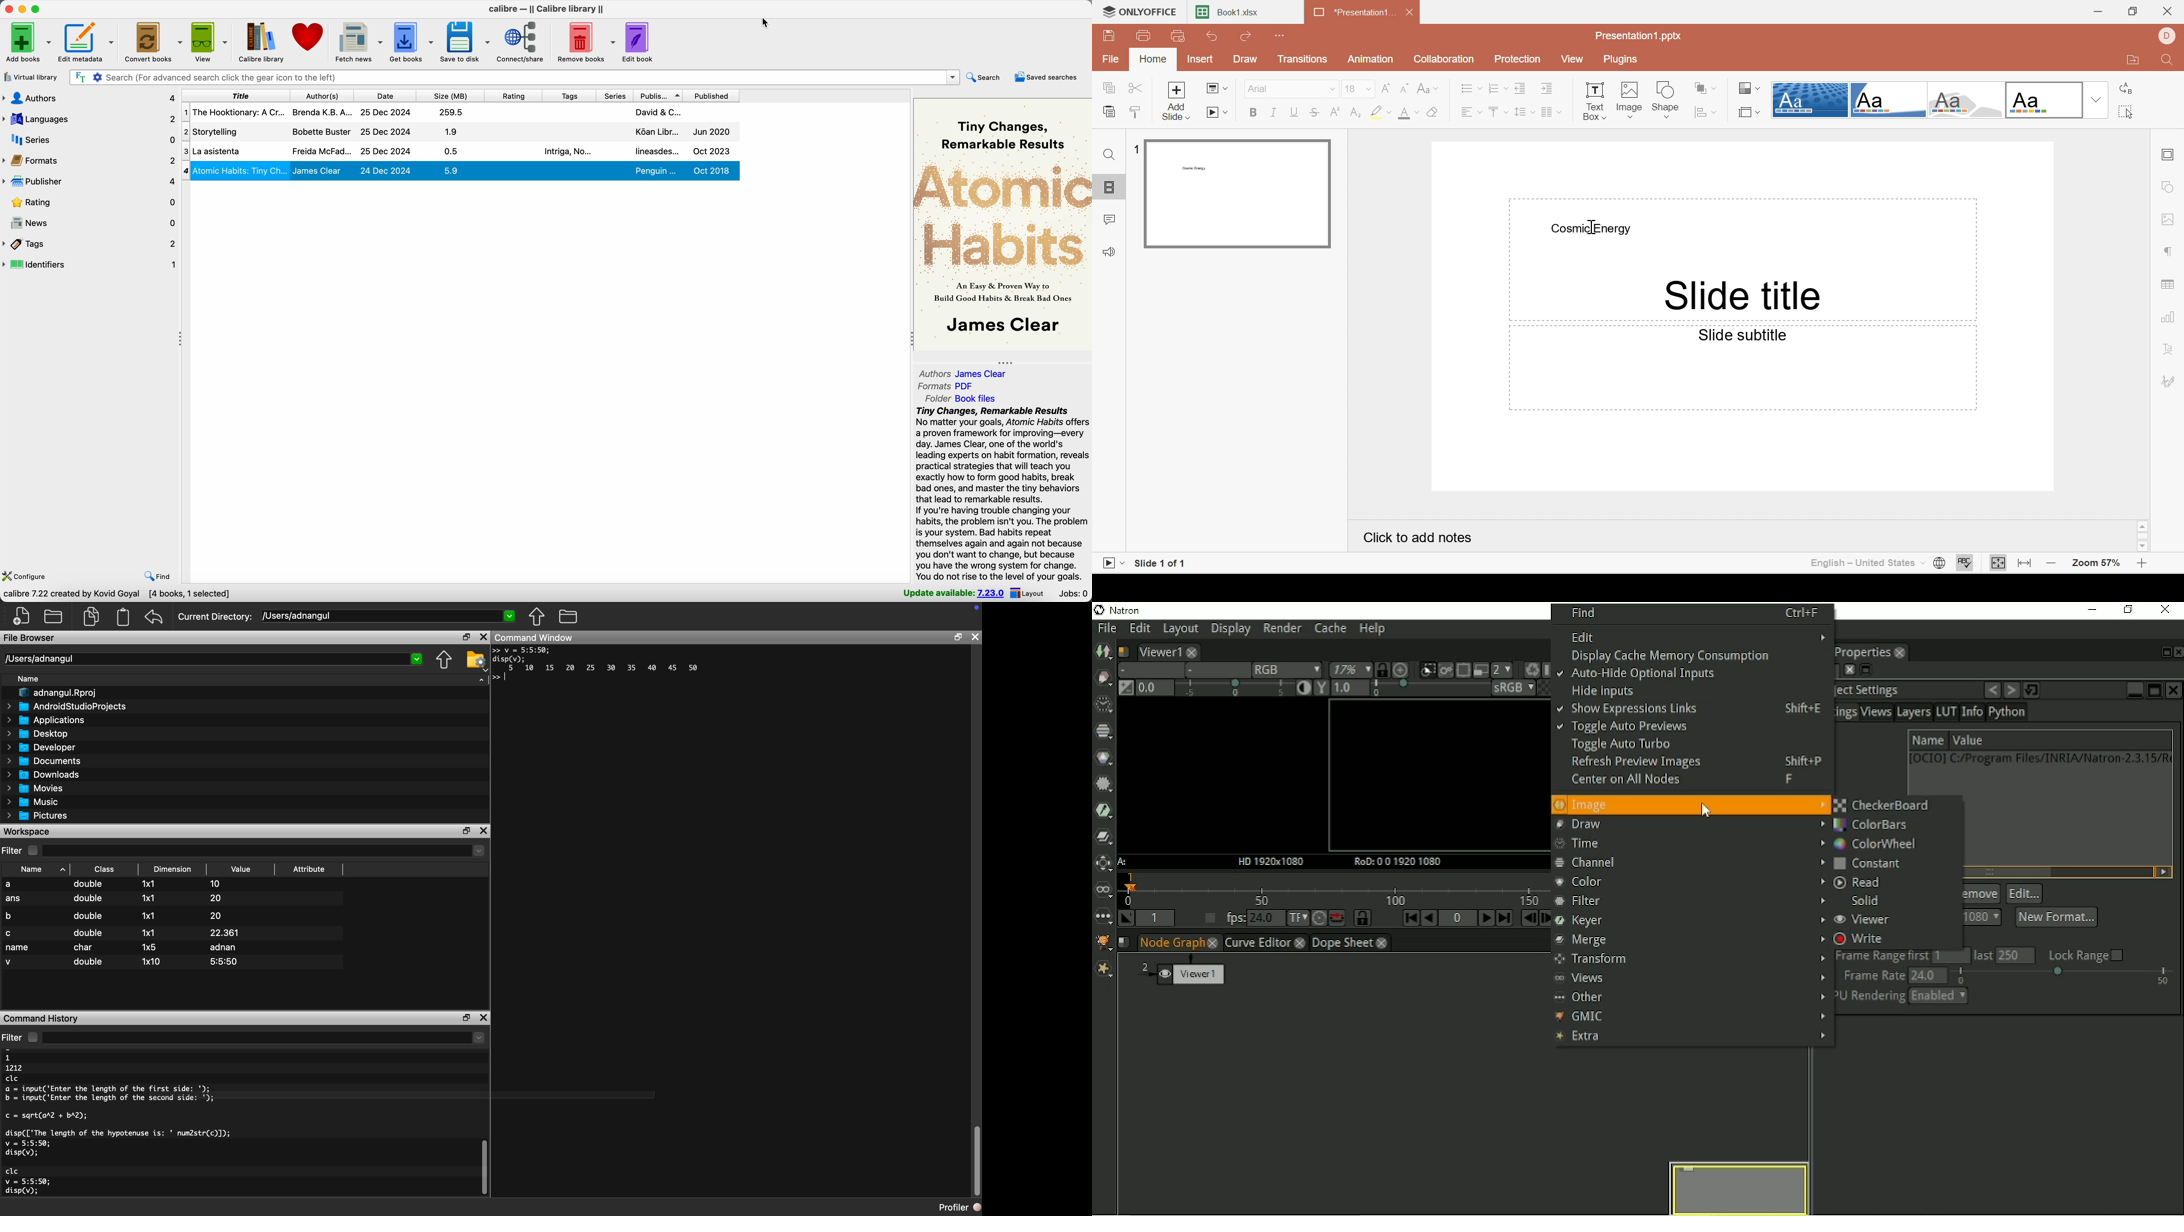 The height and width of the screenshot is (1232, 2184). I want to click on Cosmic Energy, so click(1592, 227).